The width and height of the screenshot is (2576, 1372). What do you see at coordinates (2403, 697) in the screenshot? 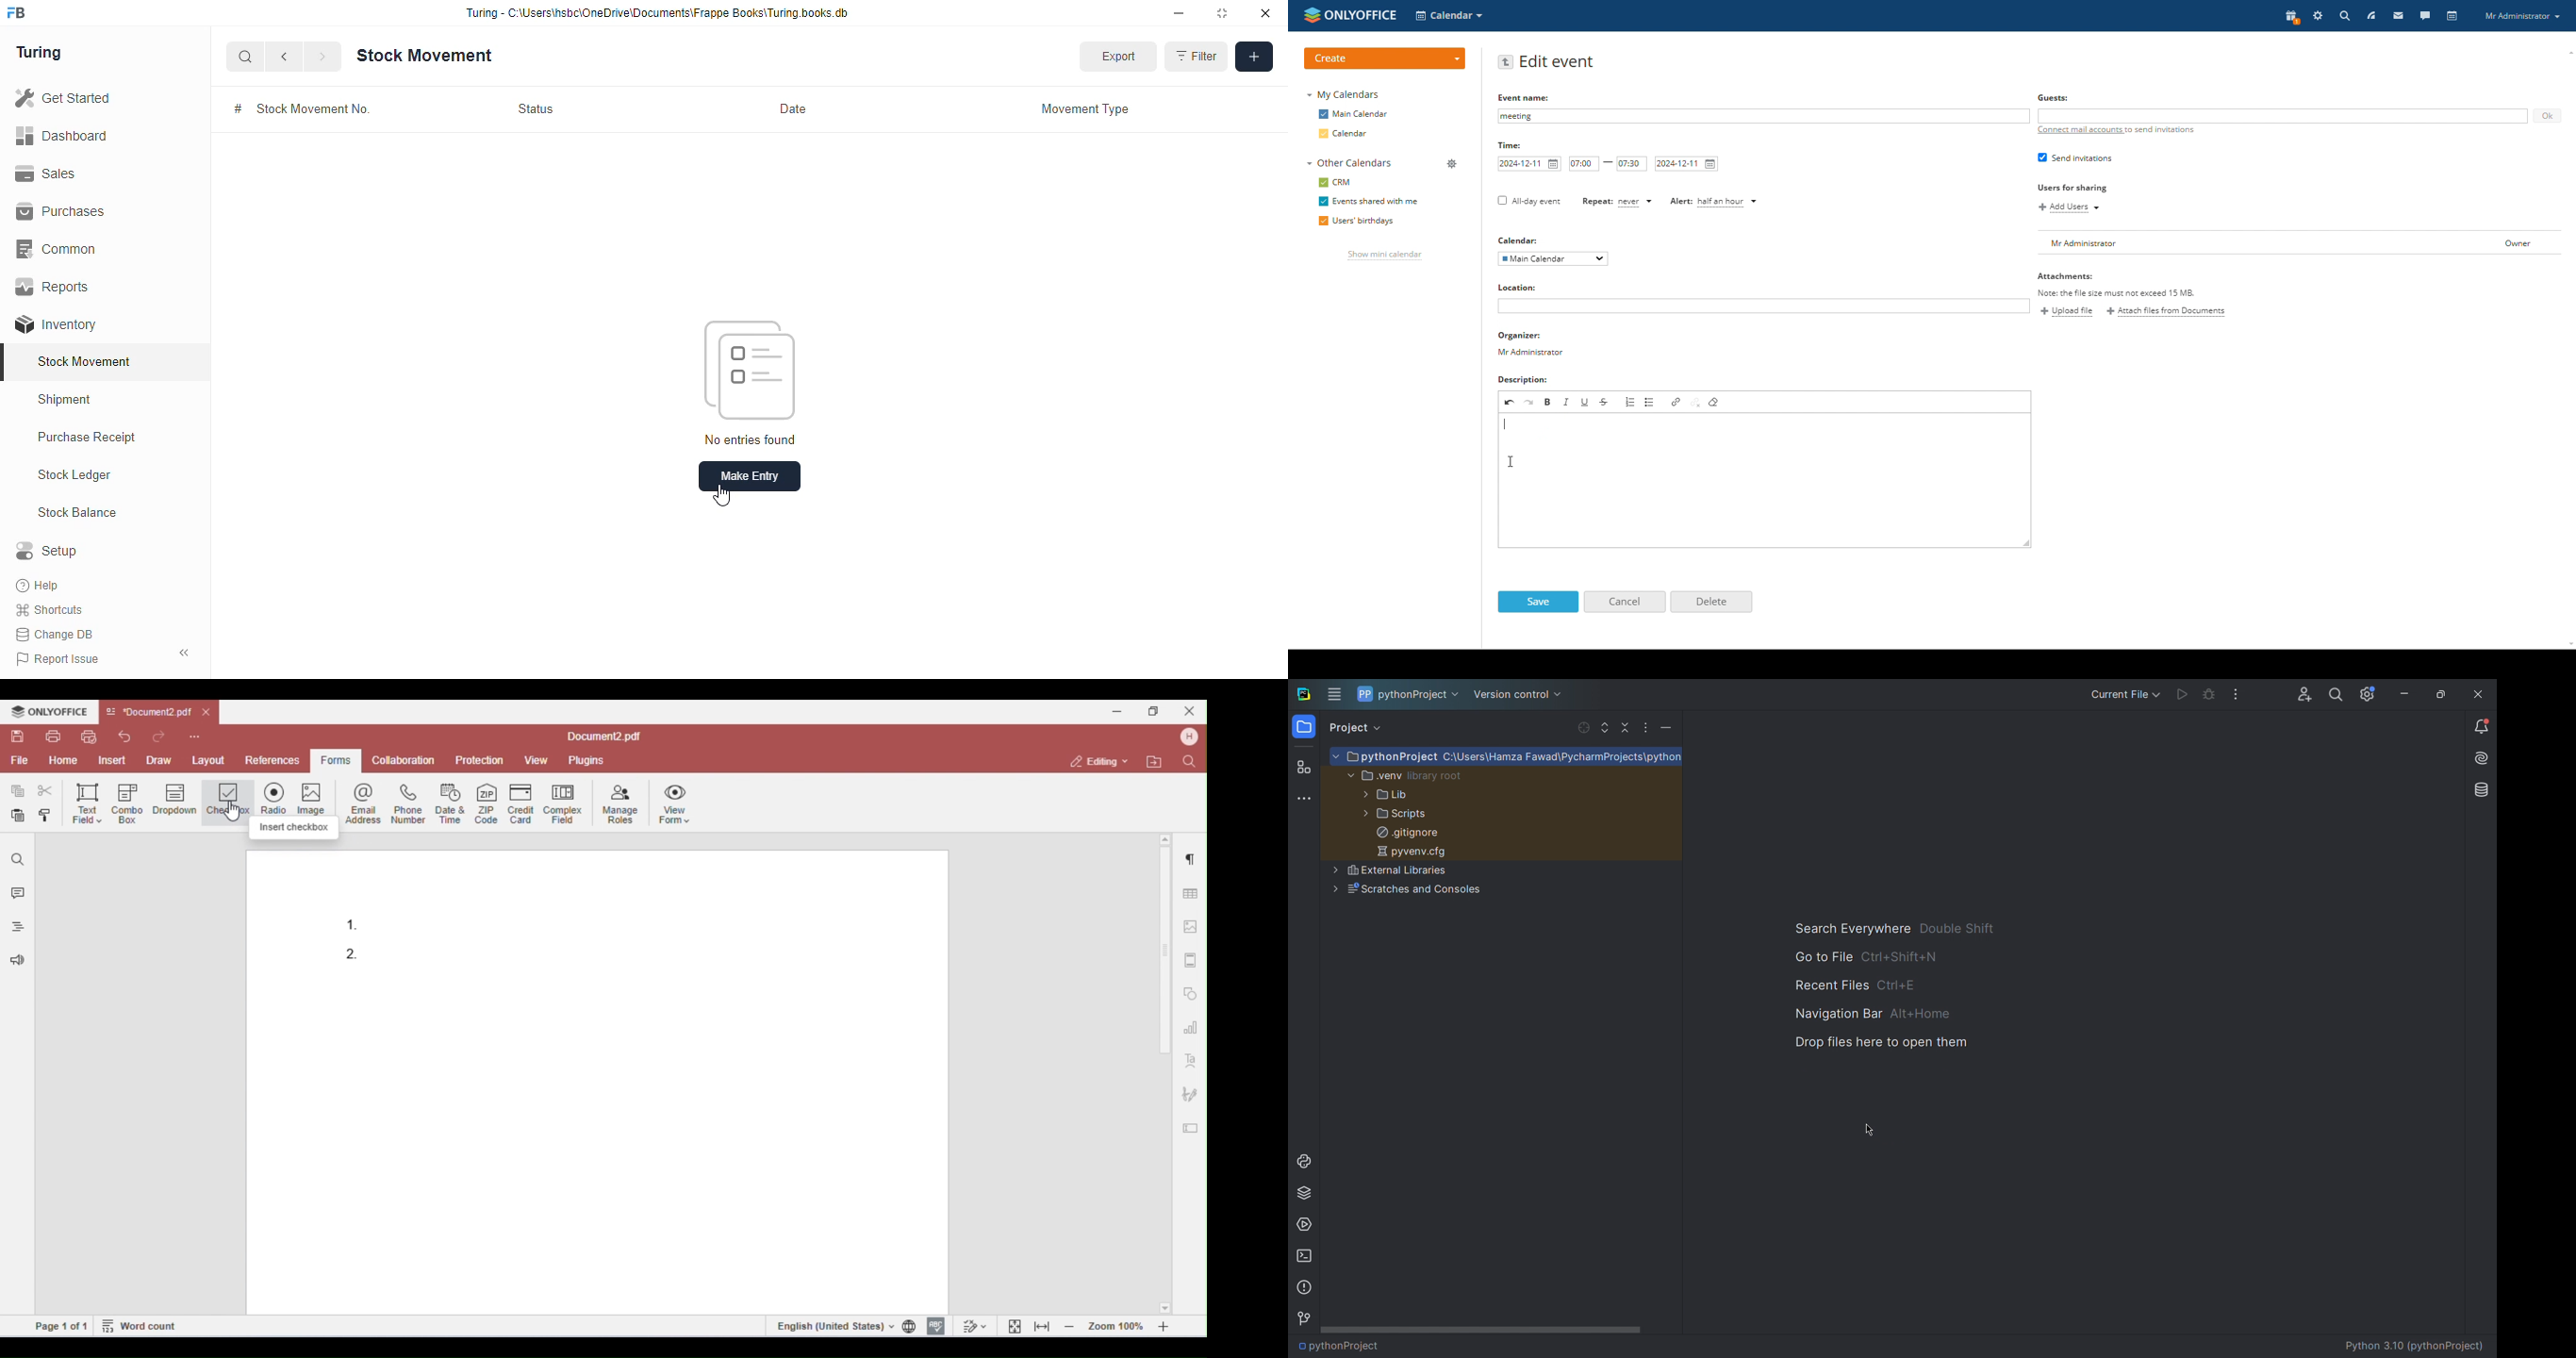
I see `minimize` at bounding box center [2403, 697].